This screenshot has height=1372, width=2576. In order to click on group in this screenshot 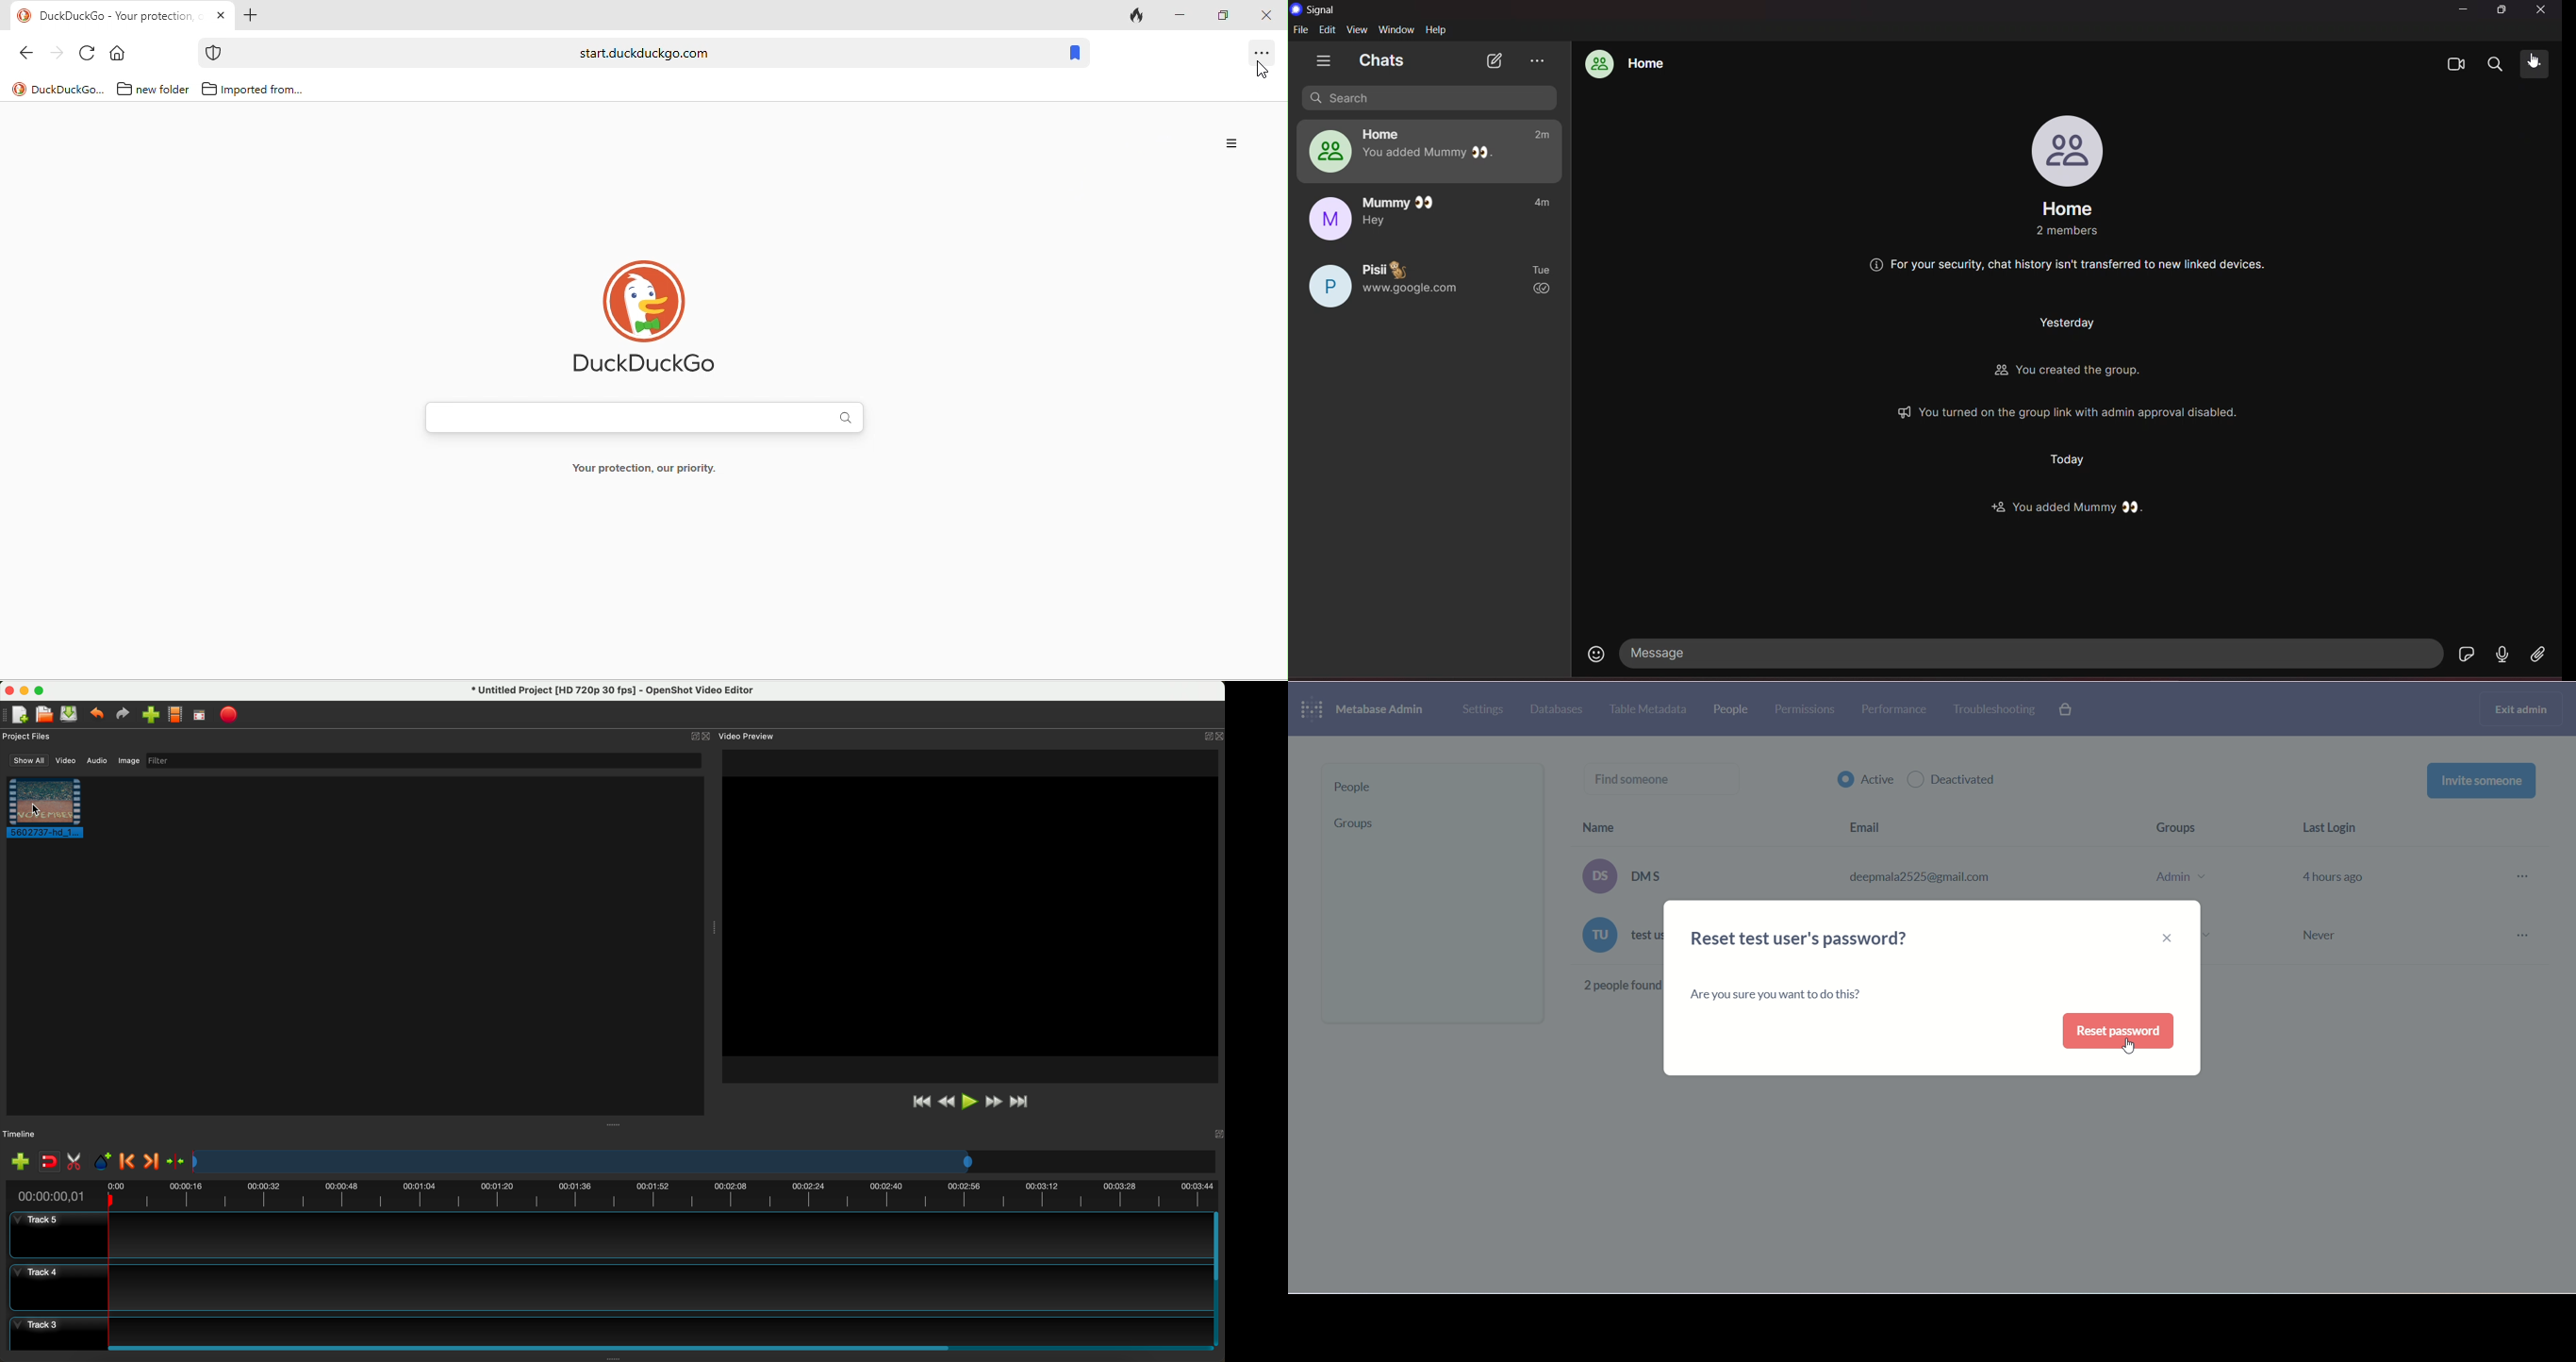, I will do `click(1352, 827)`.